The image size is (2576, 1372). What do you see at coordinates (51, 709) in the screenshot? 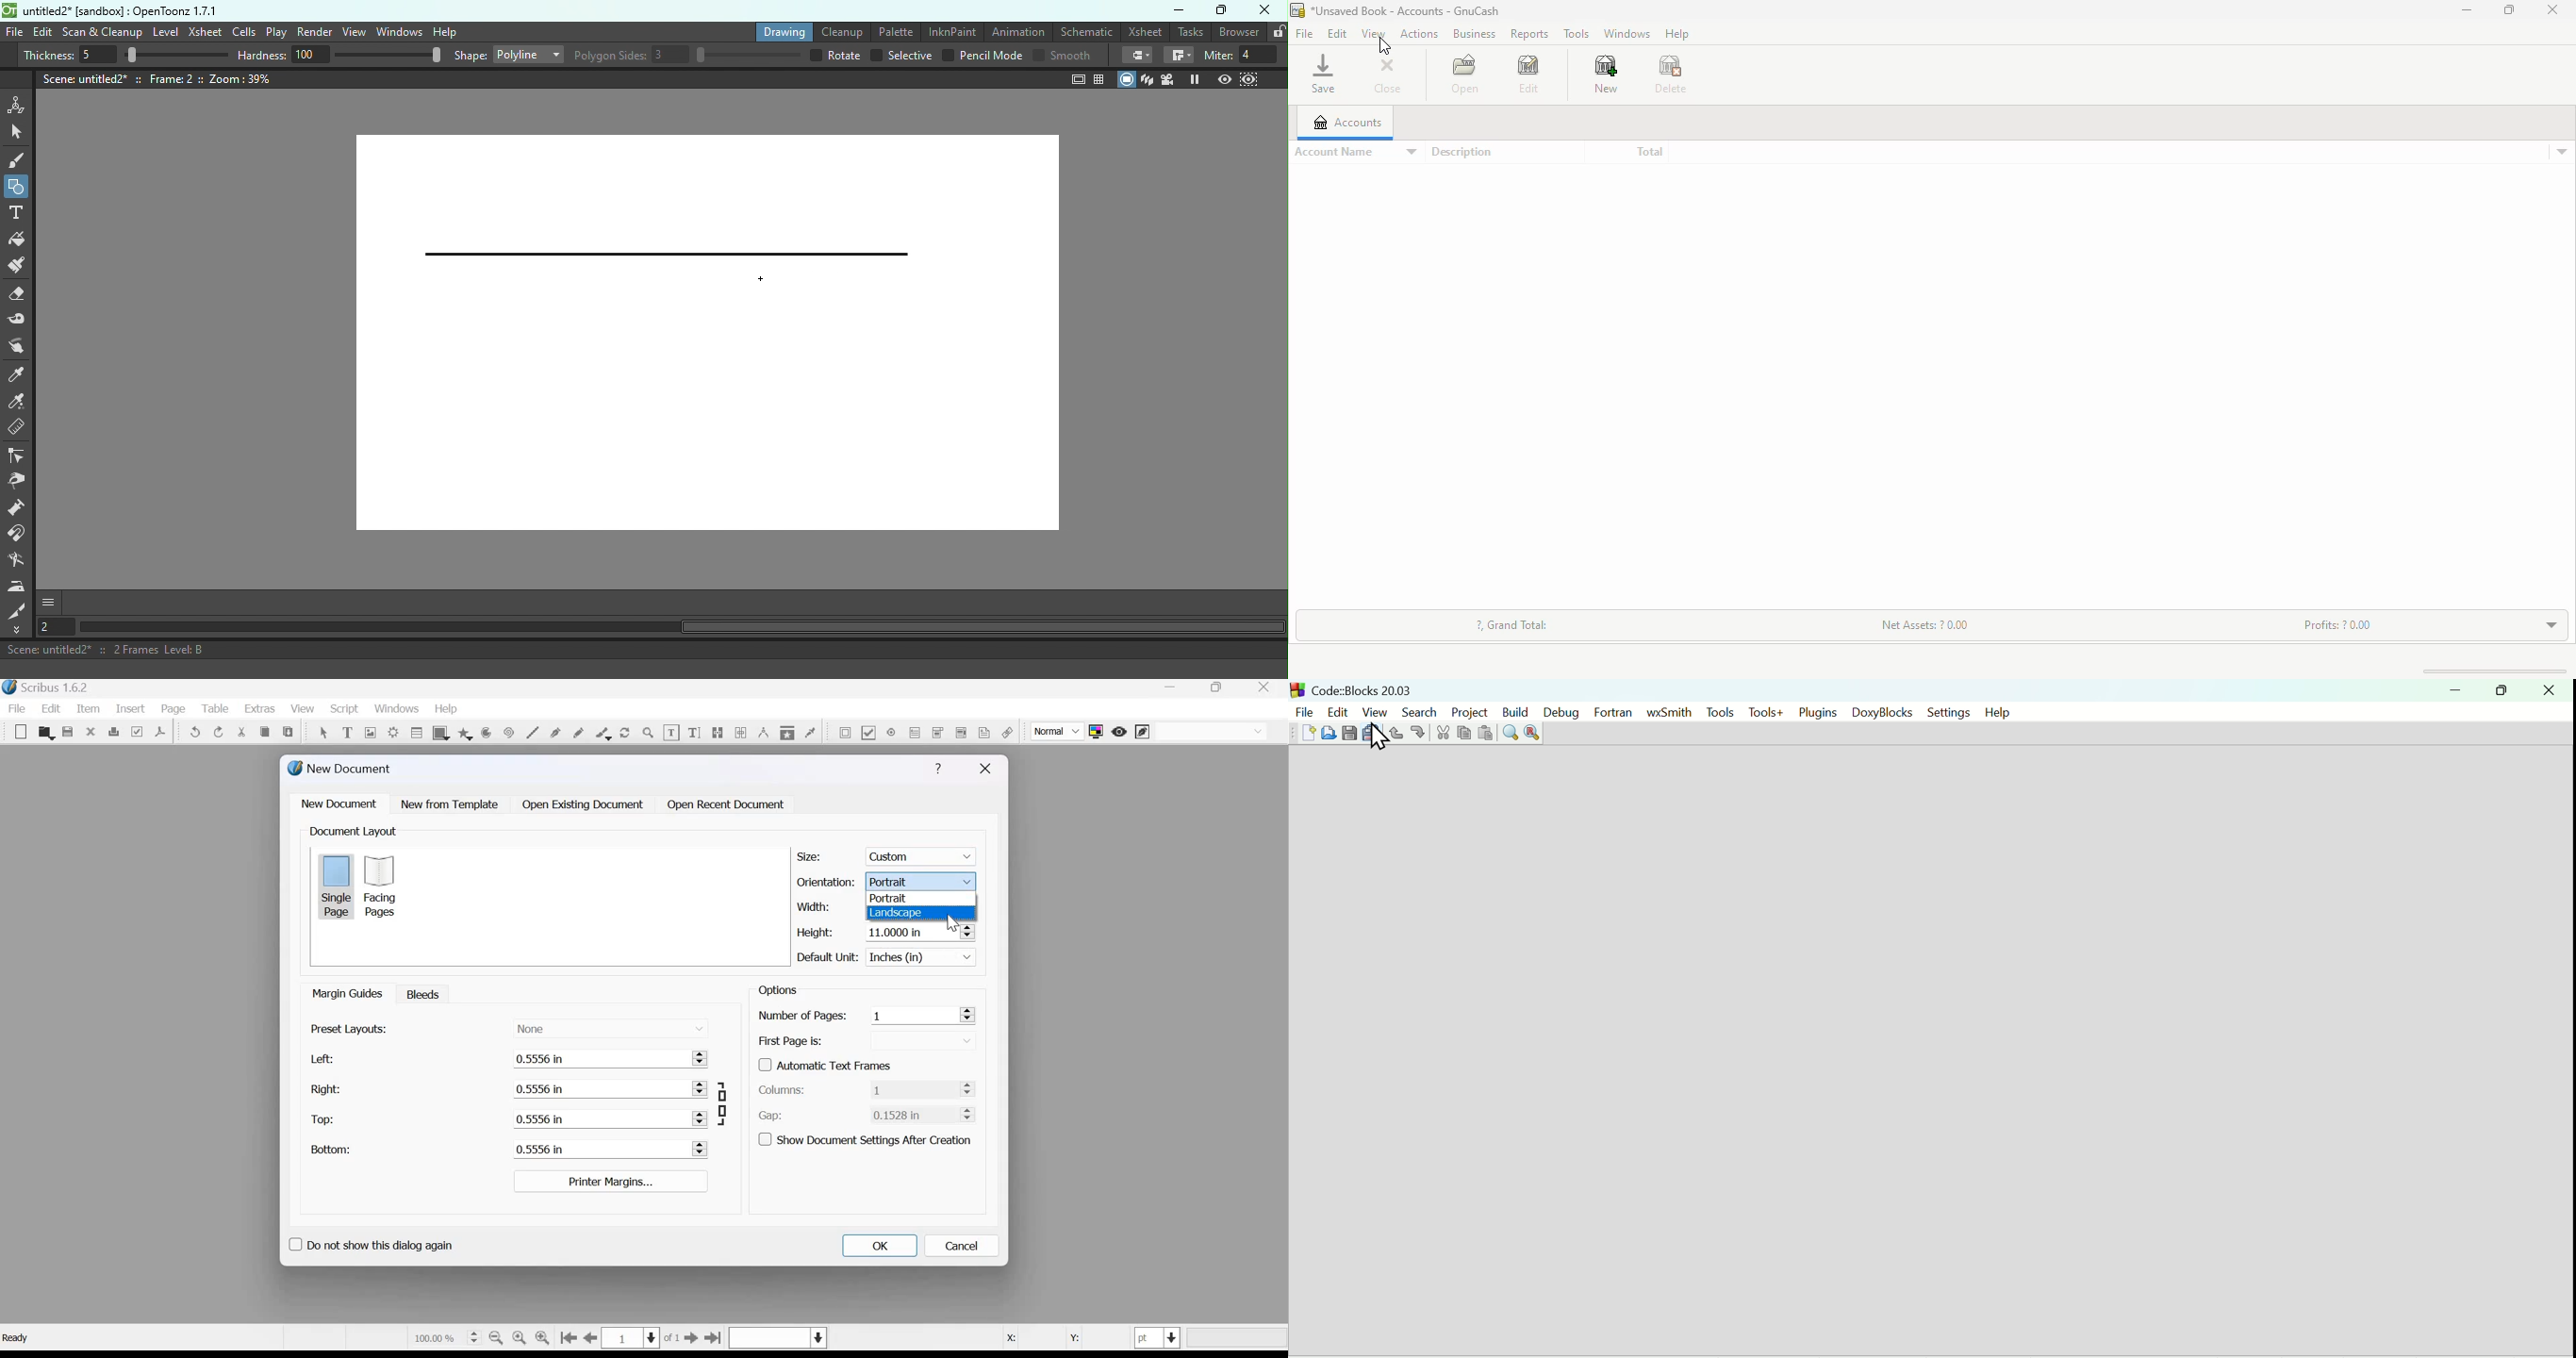
I see `Edit` at bounding box center [51, 709].